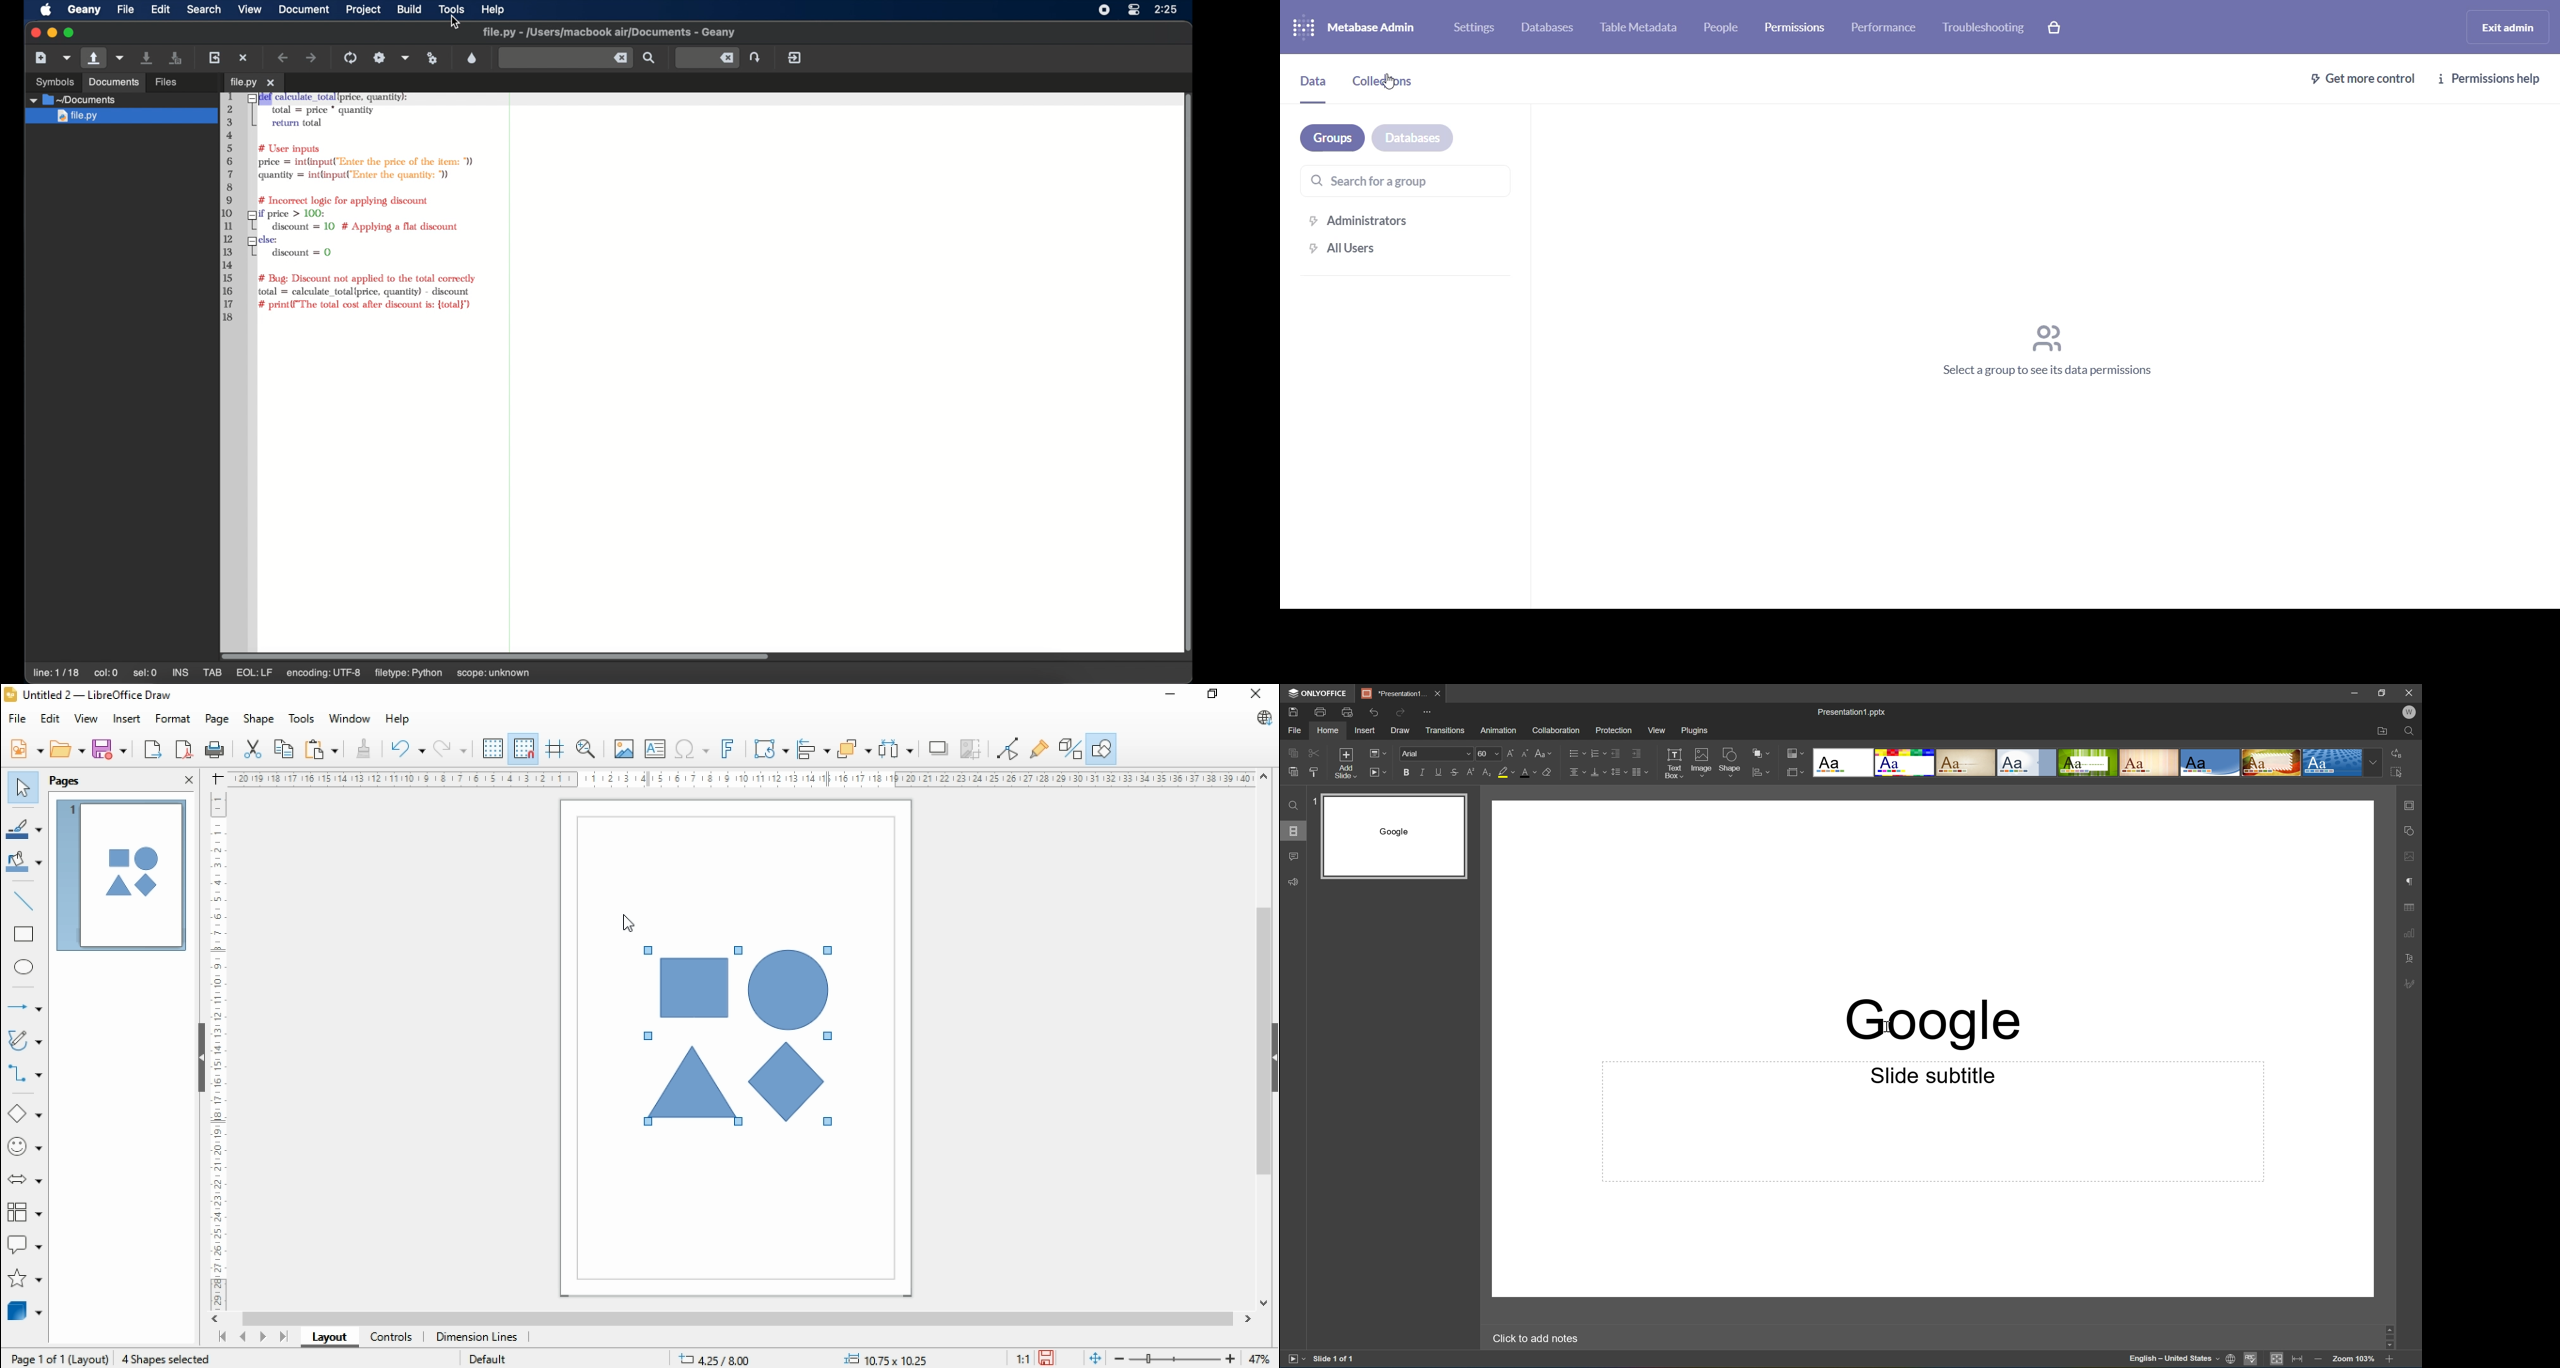 This screenshot has height=1372, width=2576. I want to click on tools, so click(303, 718).